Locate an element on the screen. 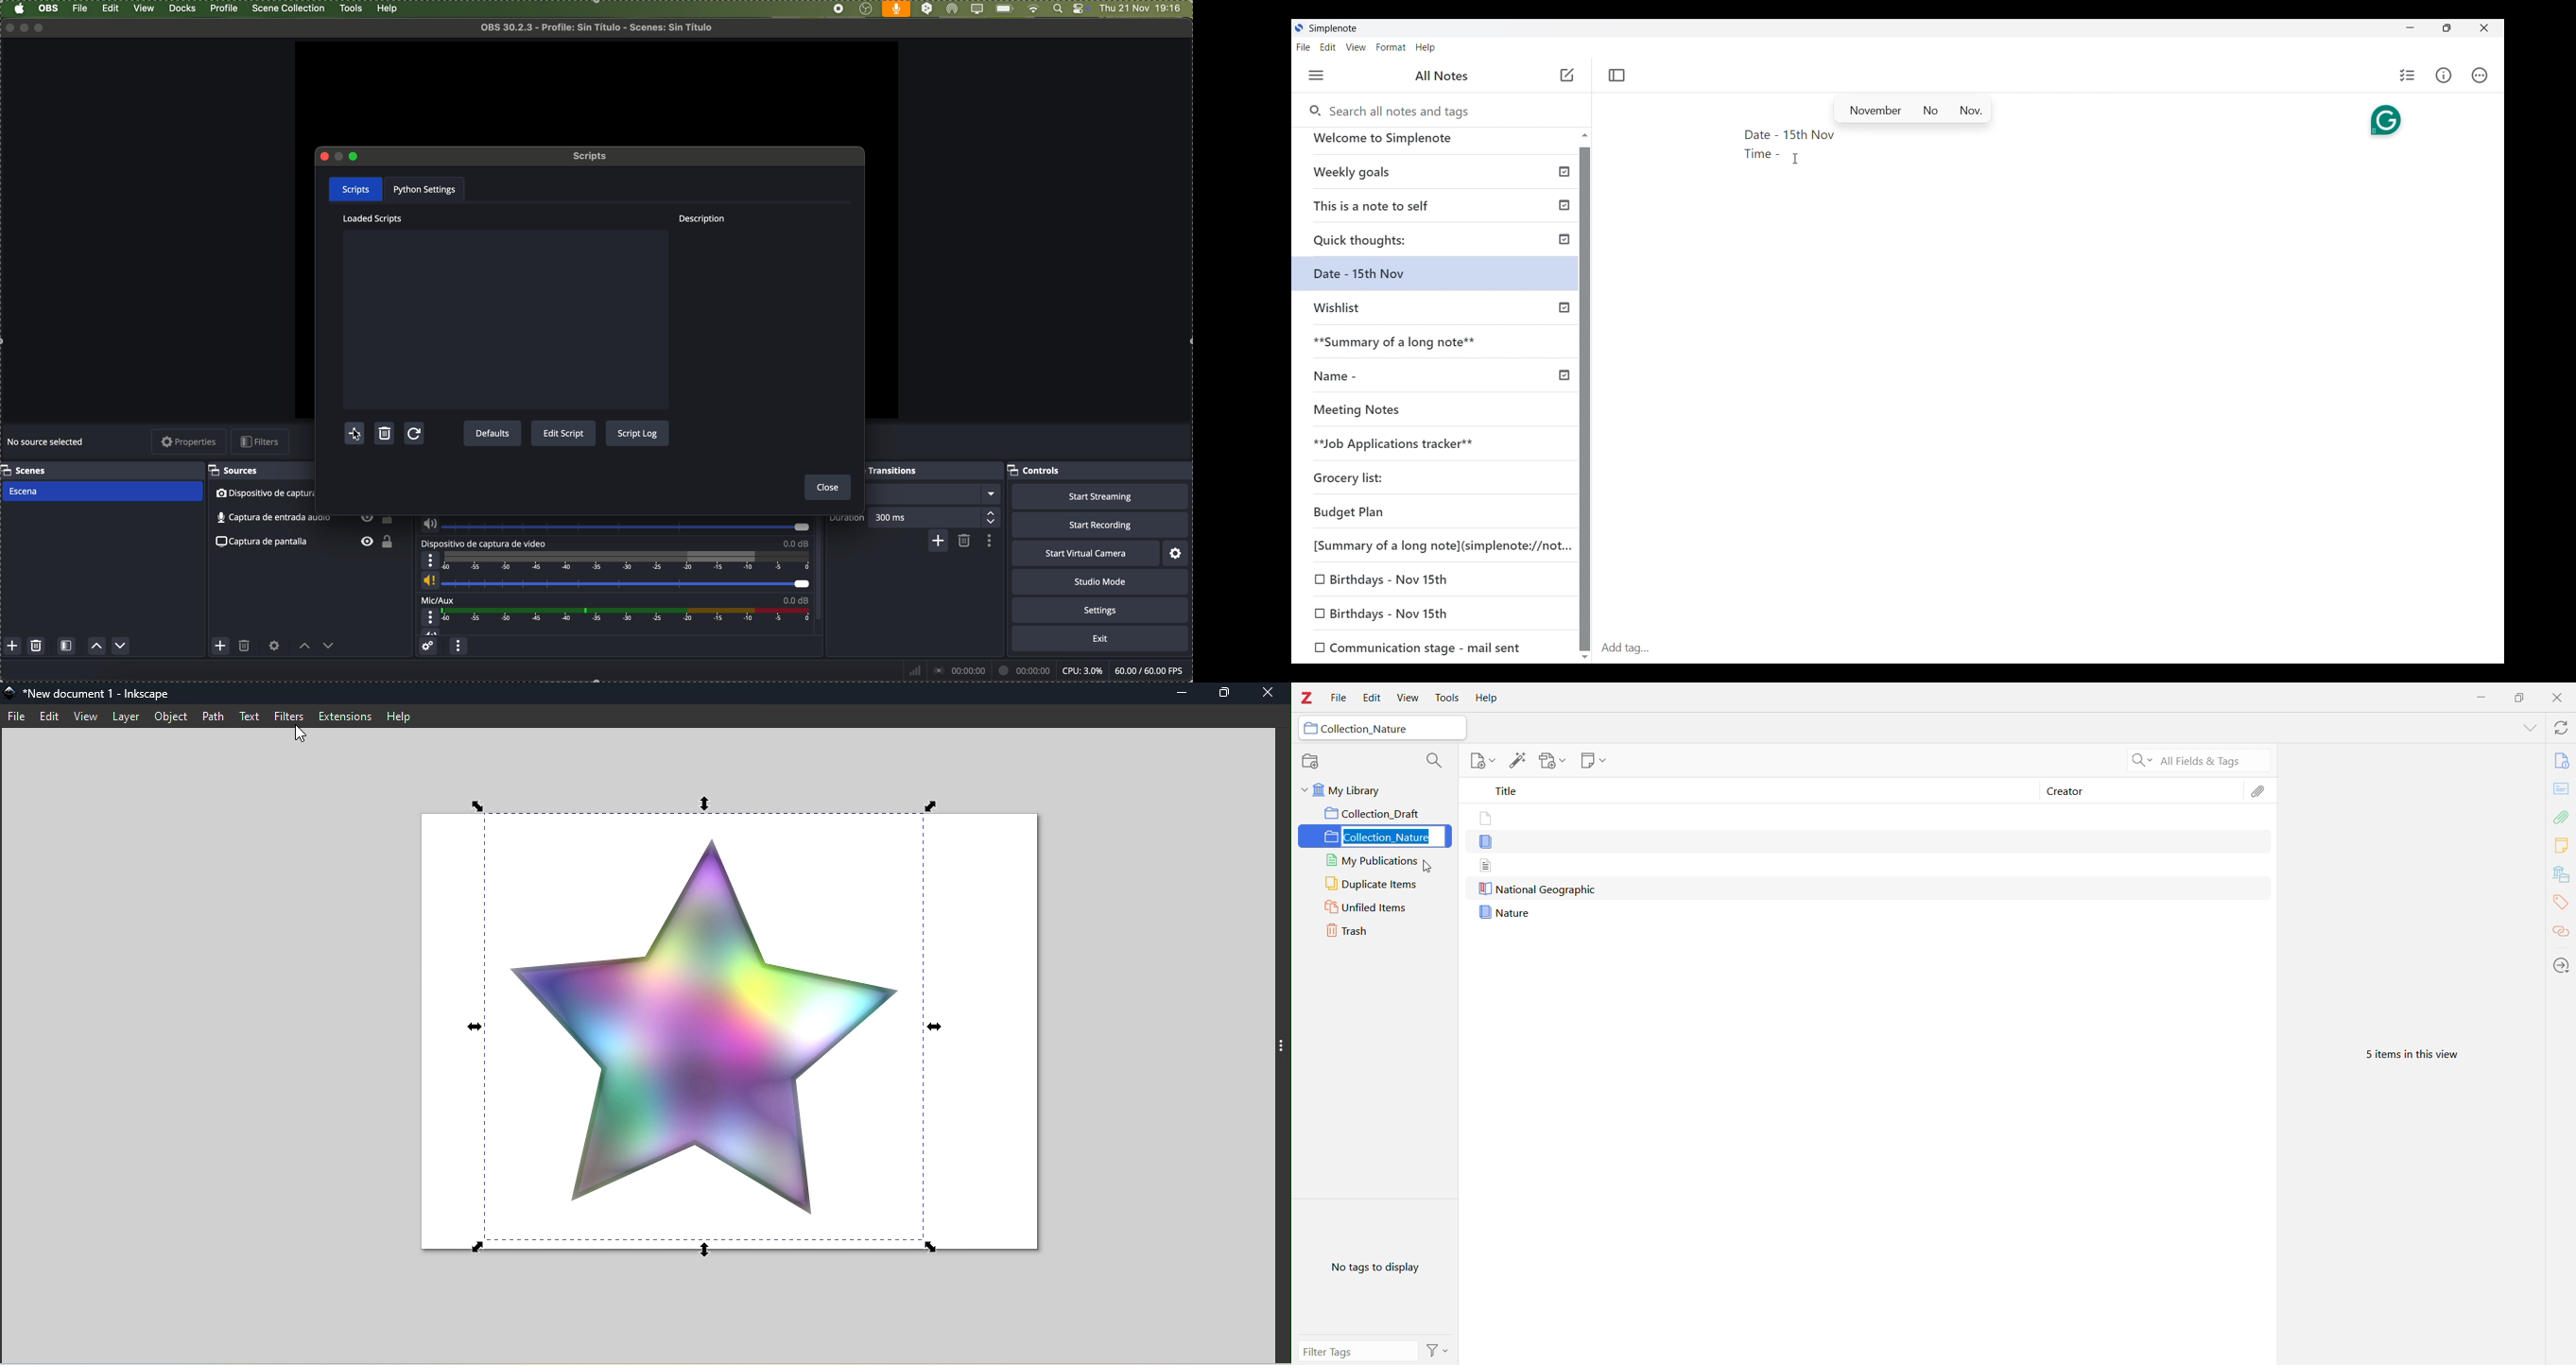 The image size is (2576, 1372). View is located at coordinates (88, 717).